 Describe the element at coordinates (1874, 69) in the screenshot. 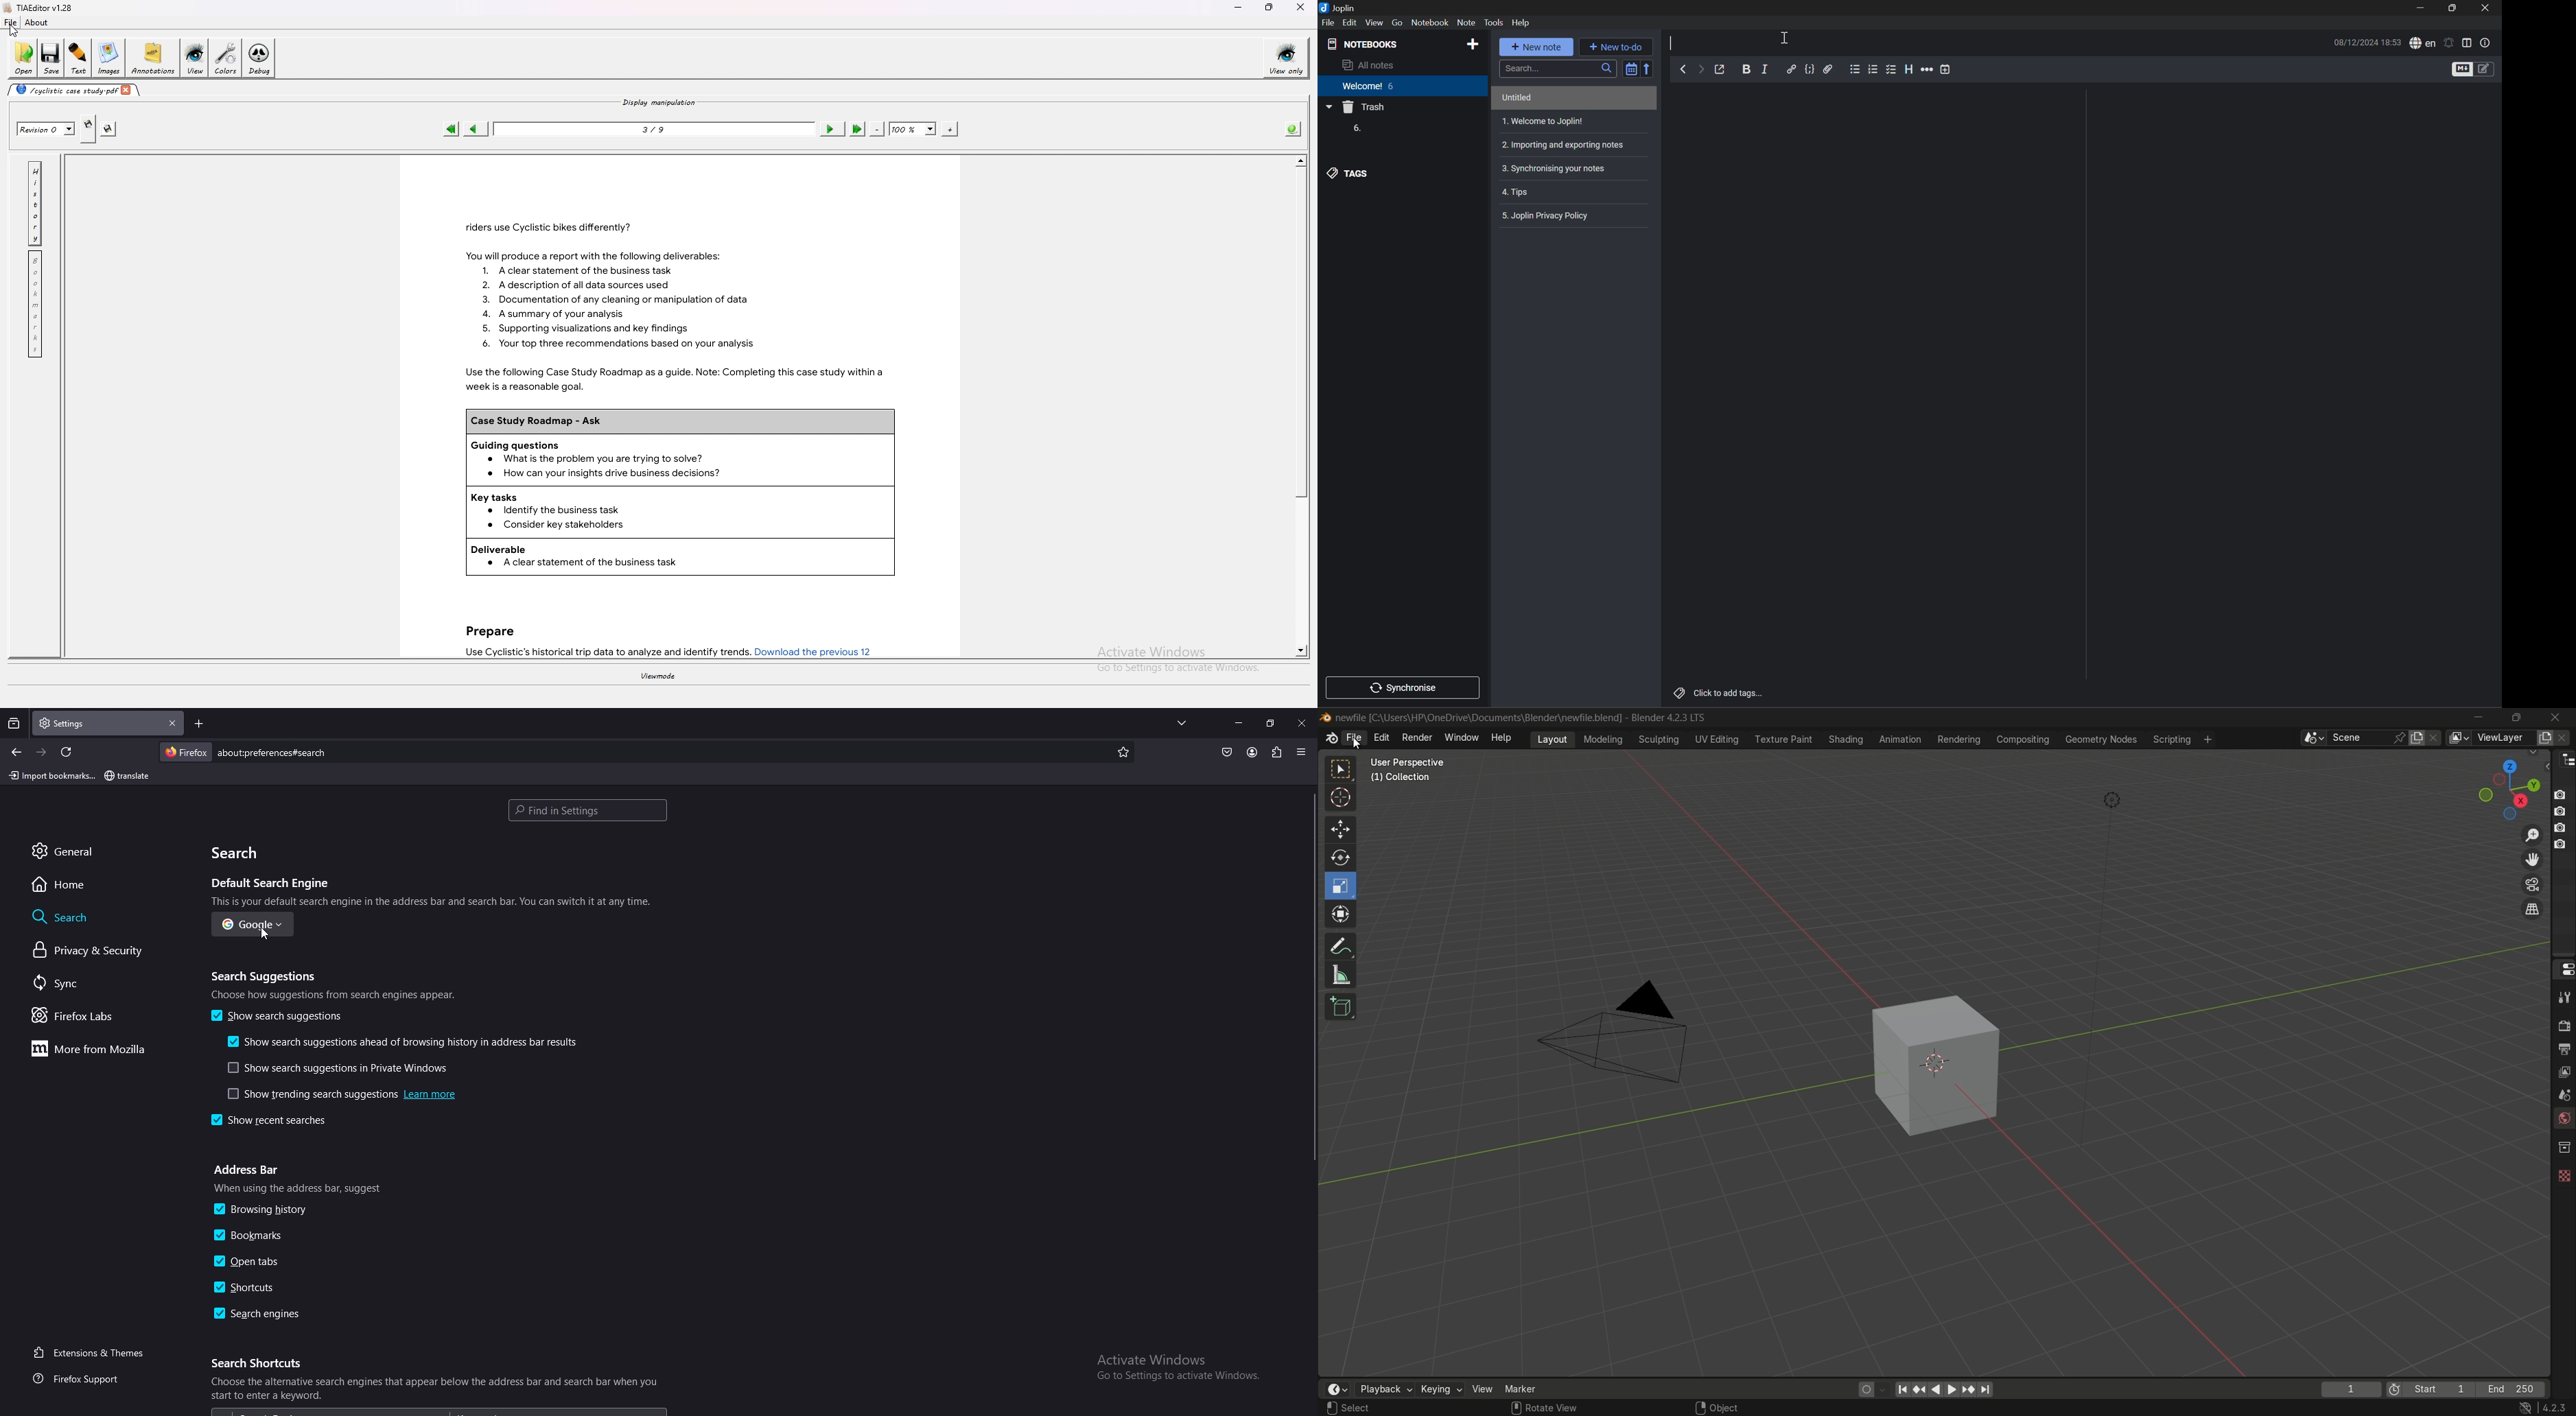

I see `Numbered list` at that location.